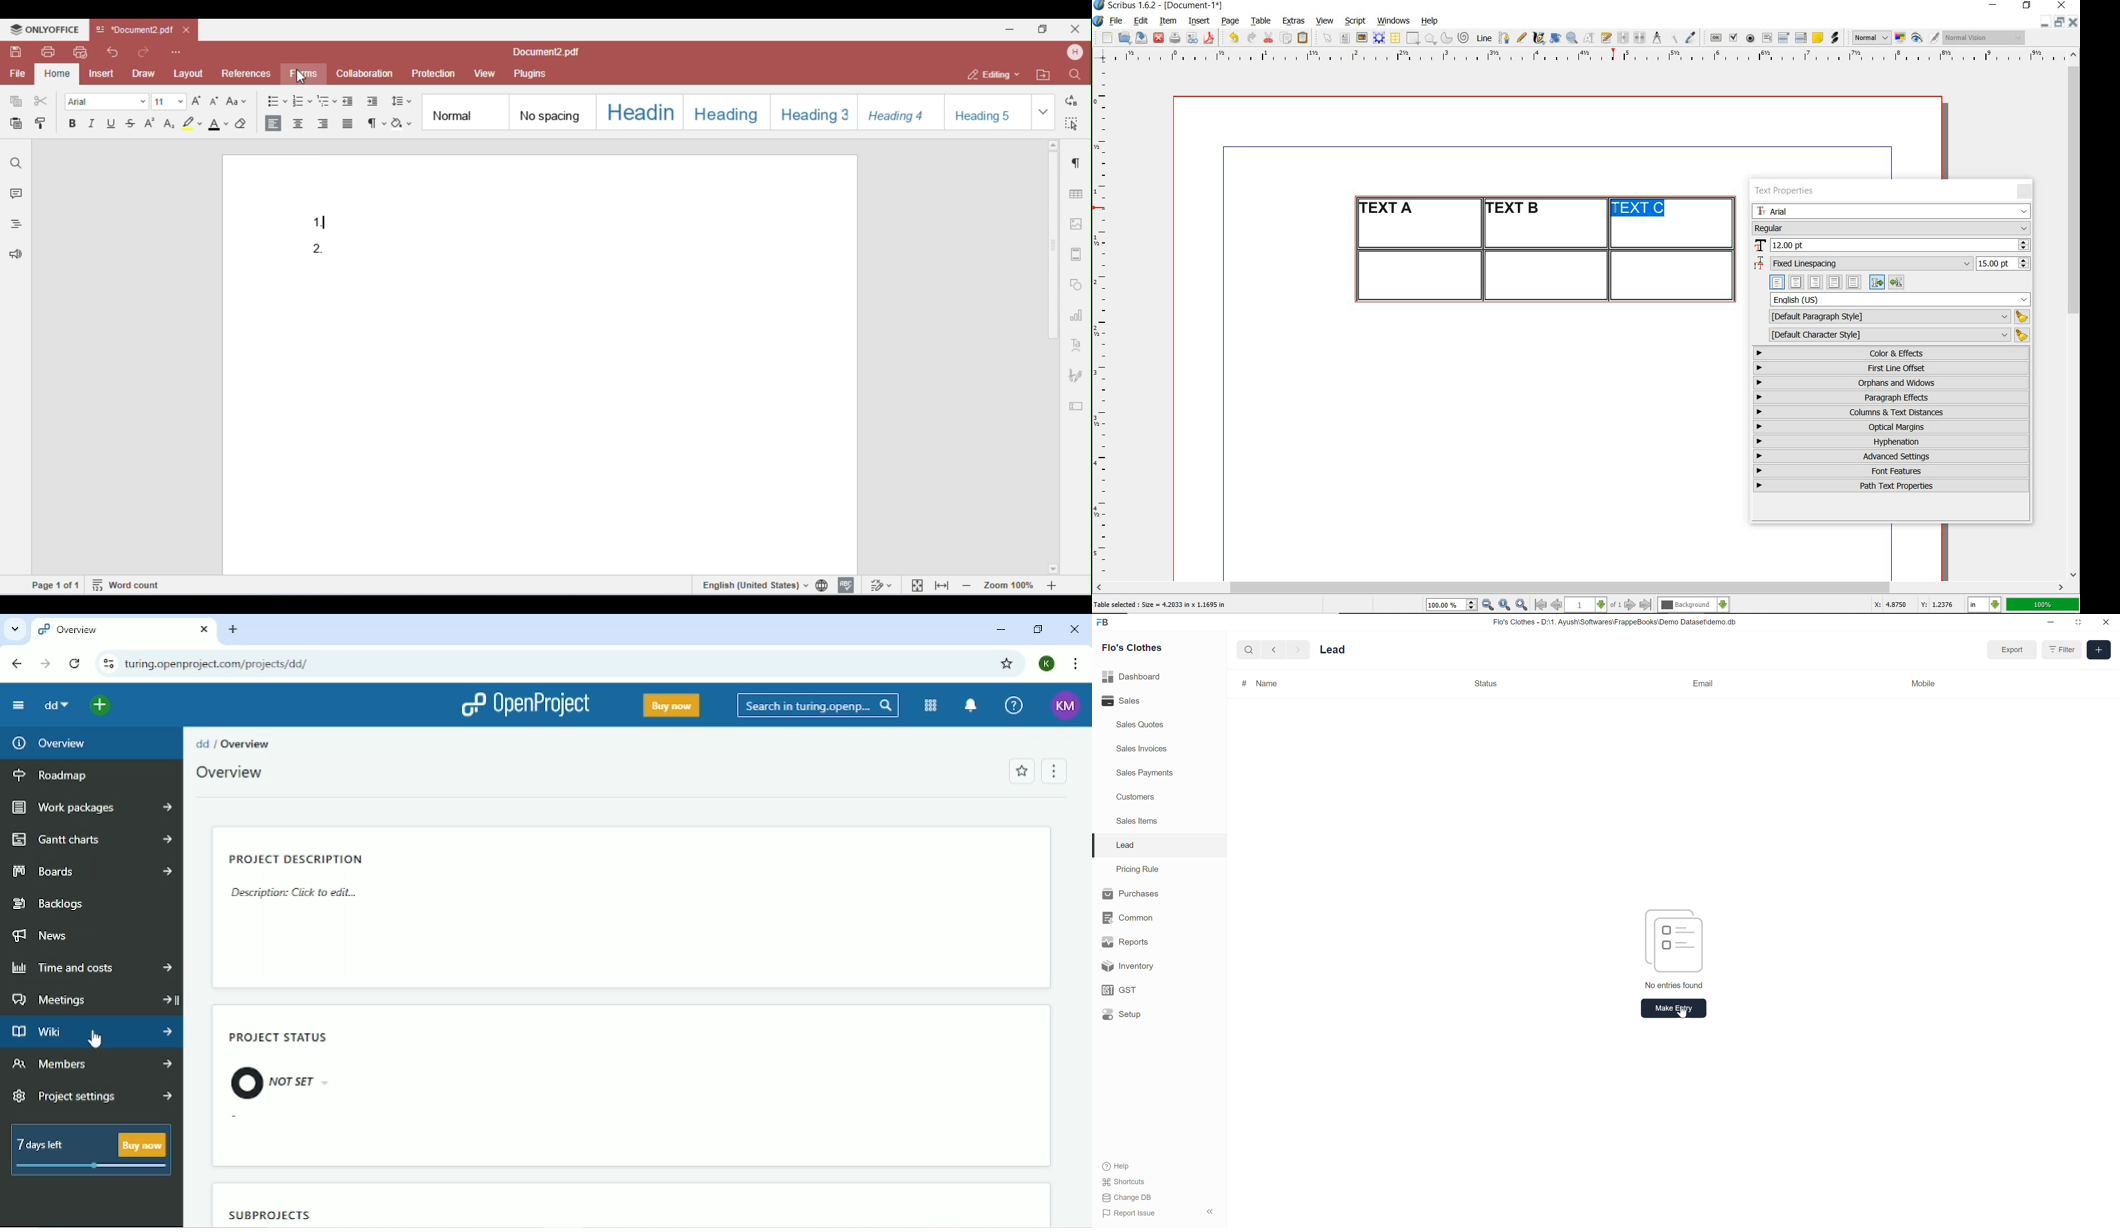 Image resolution: width=2128 pixels, height=1232 pixels. What do you see at coordinates (1716, 38) in the screenshot?
I see `pdf push button` at bounding box center [1716, 38].